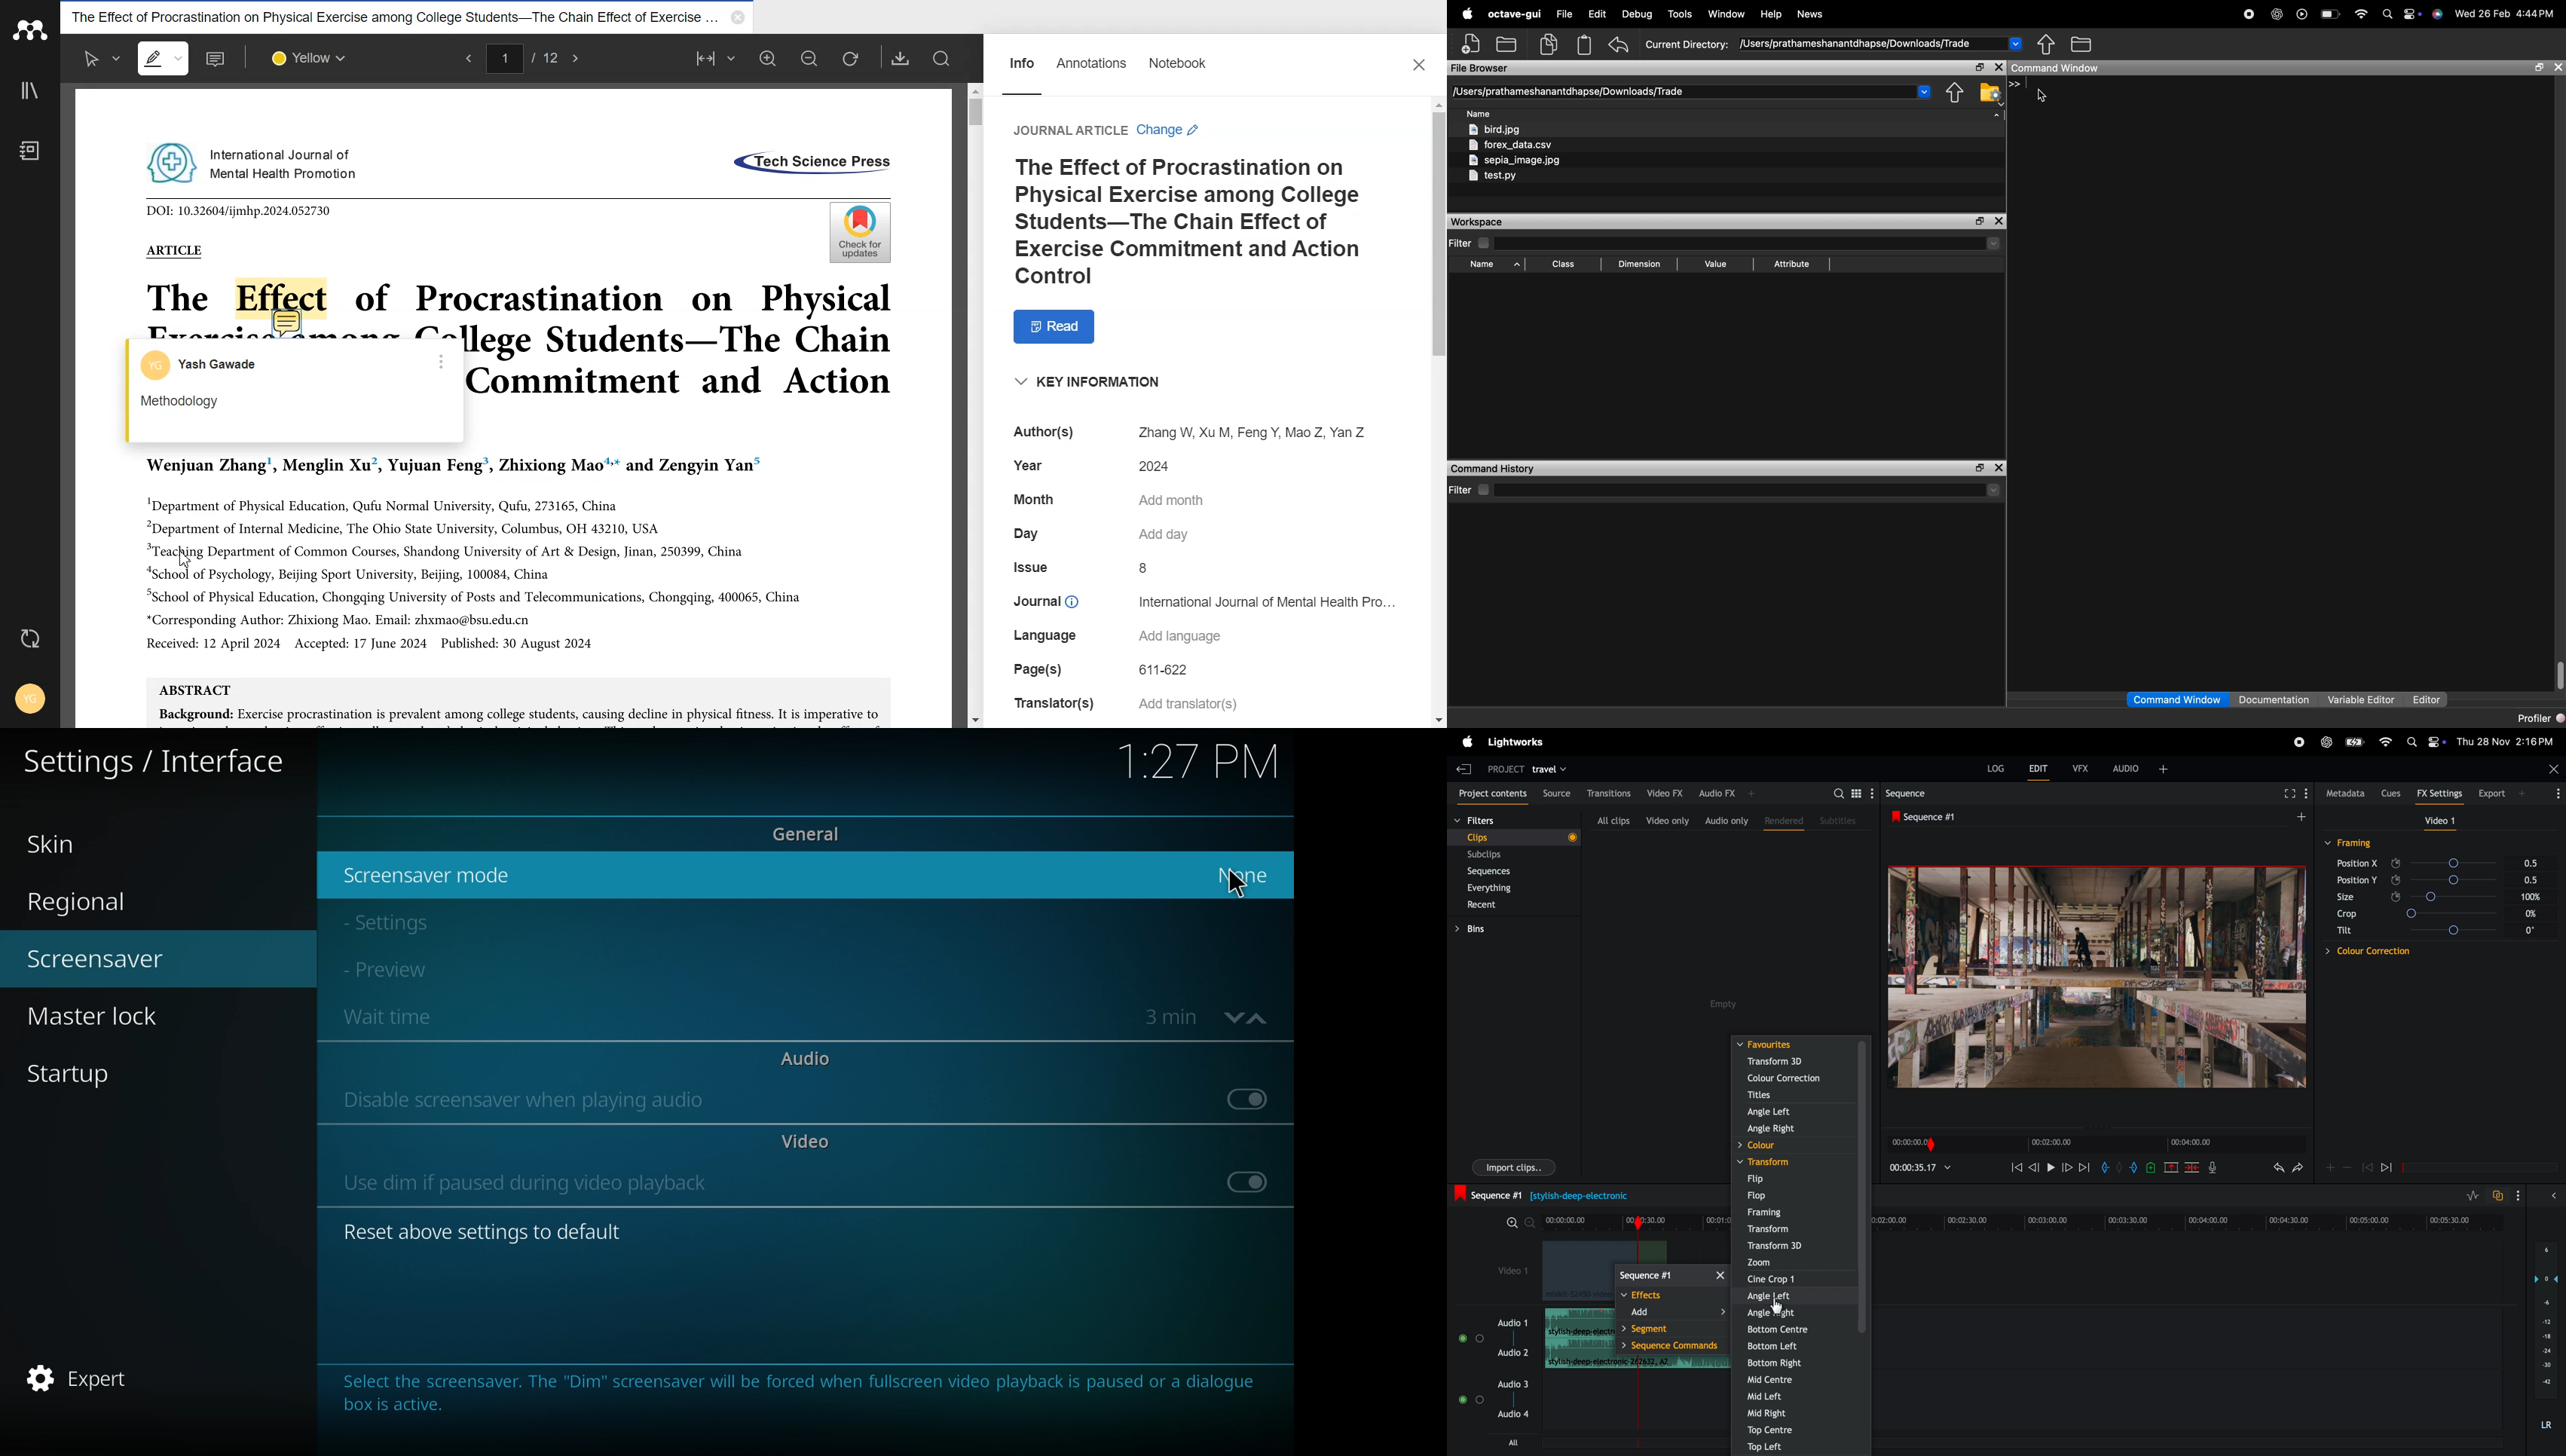  I want to click on sequence commands, so click(1672, 1347).